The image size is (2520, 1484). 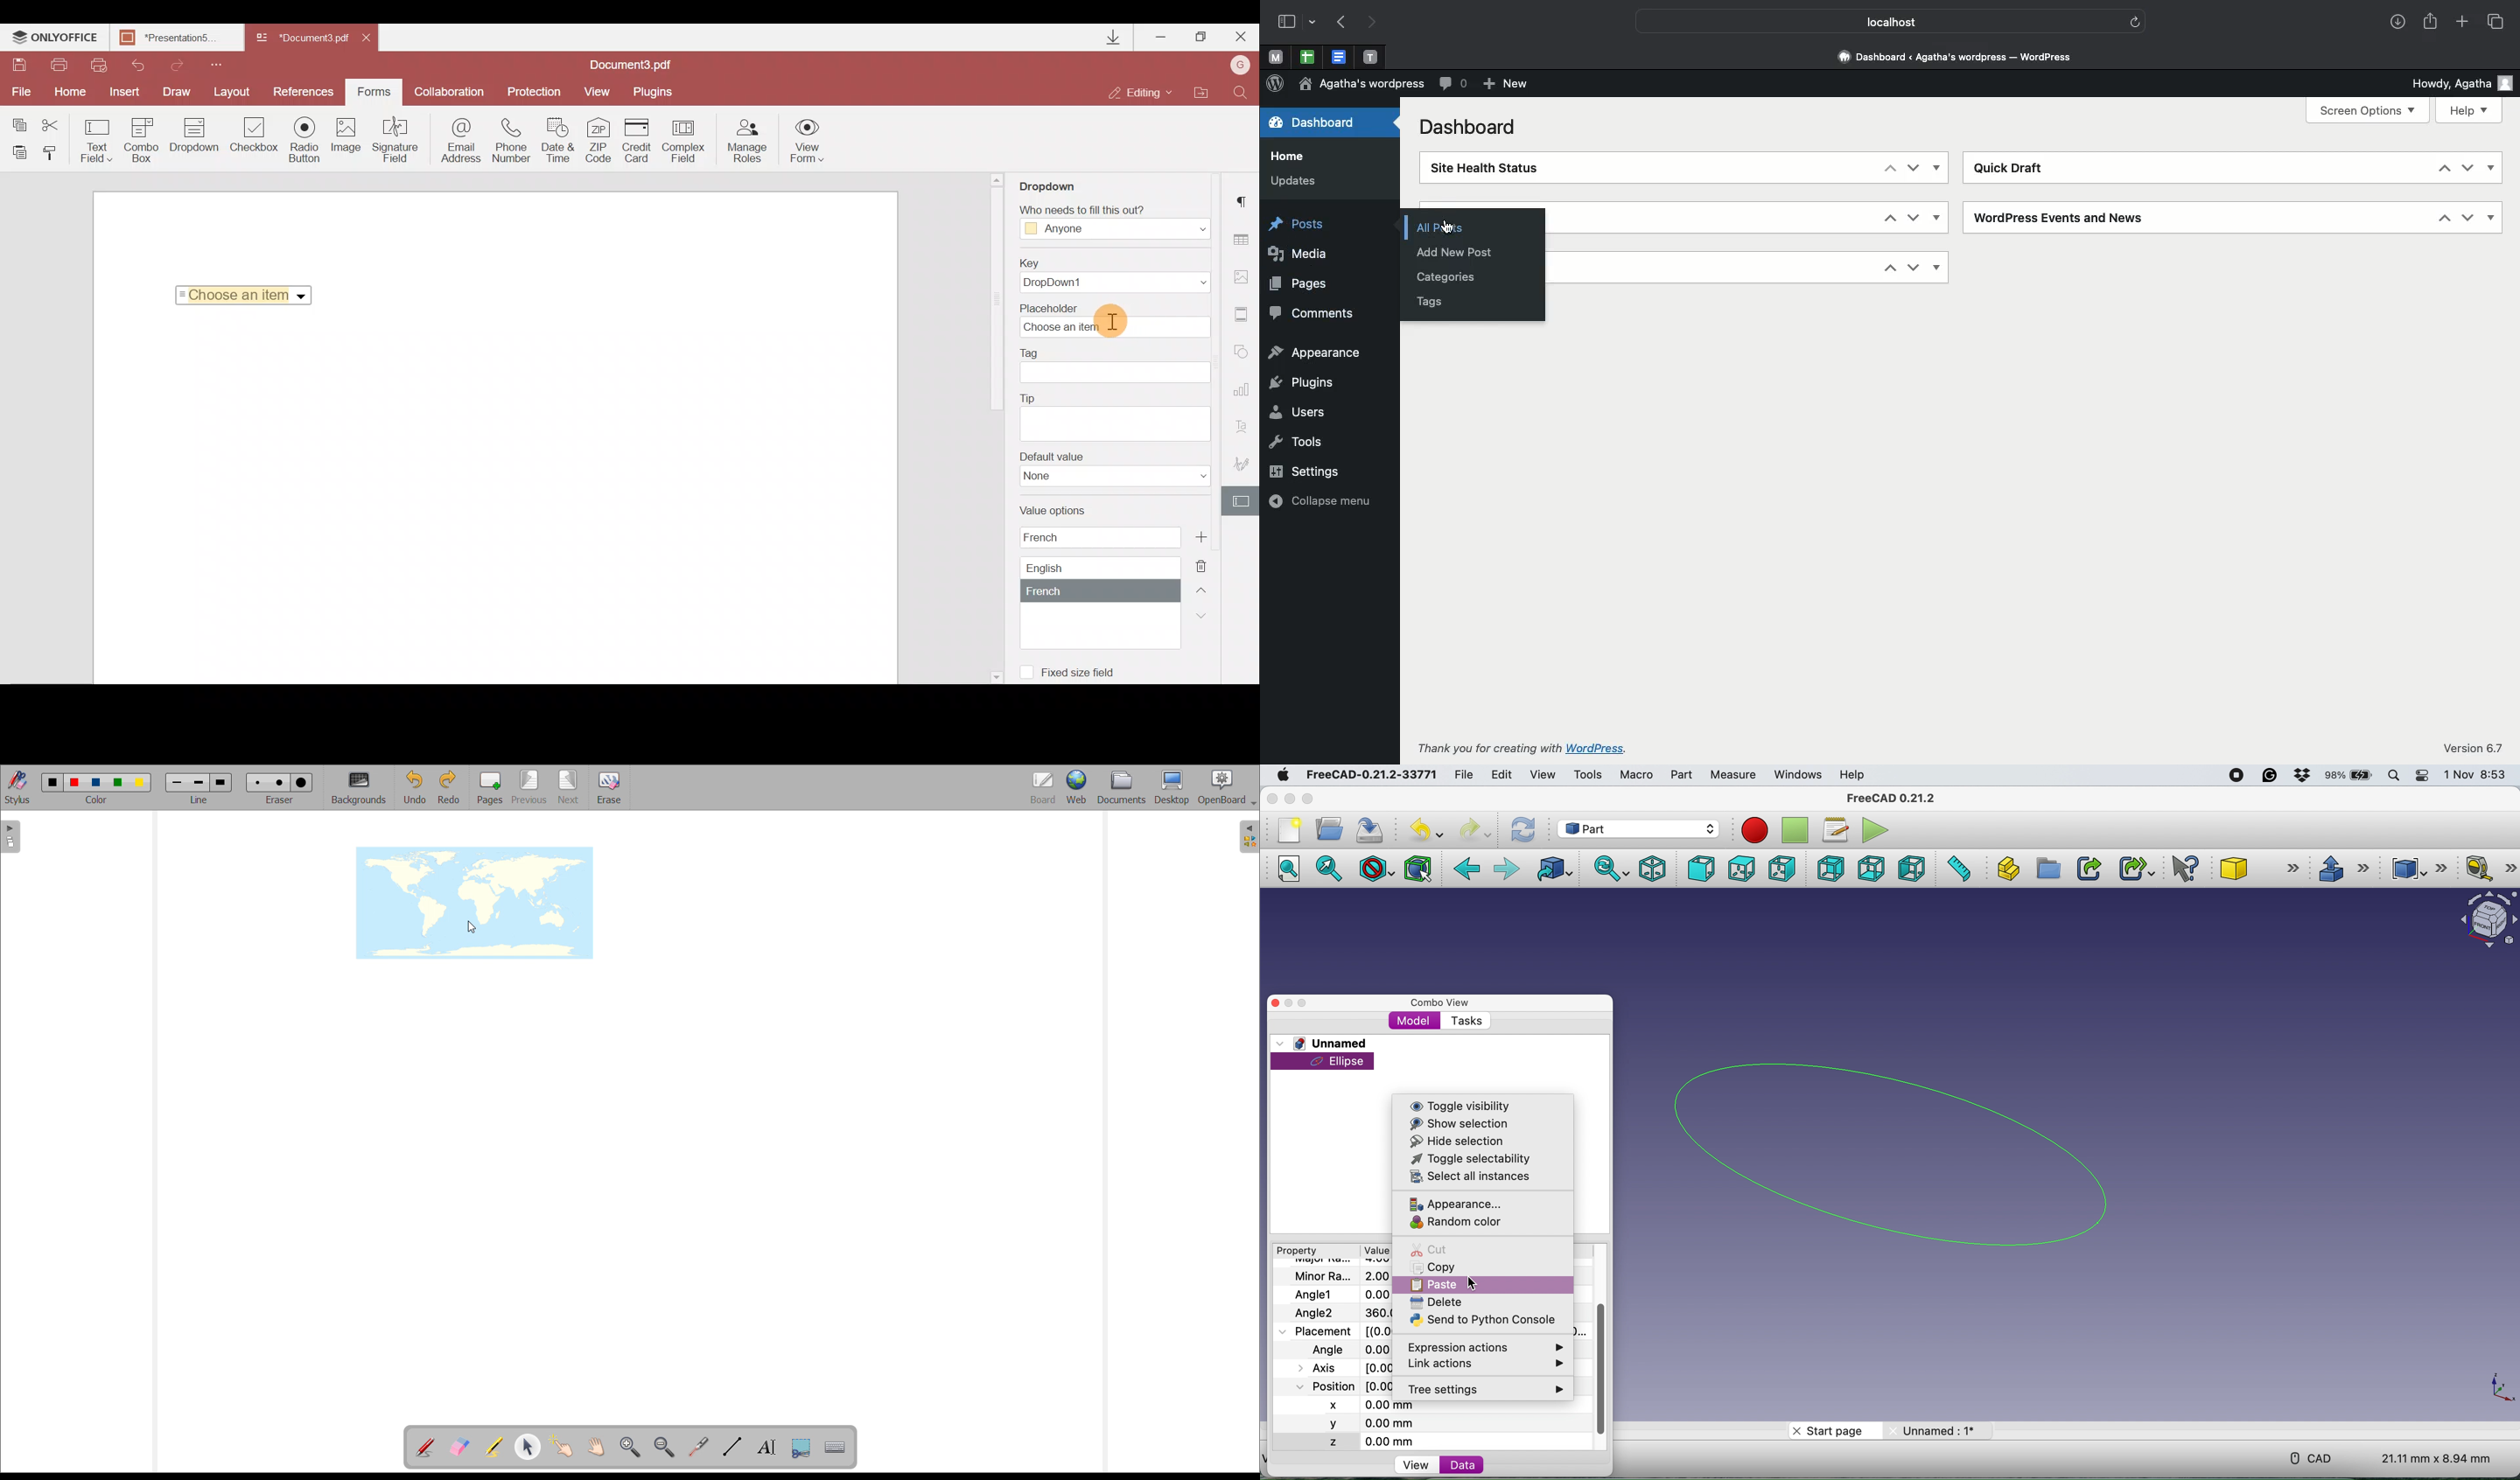 I want to click on combo view, so click(x=1439, y=1003).